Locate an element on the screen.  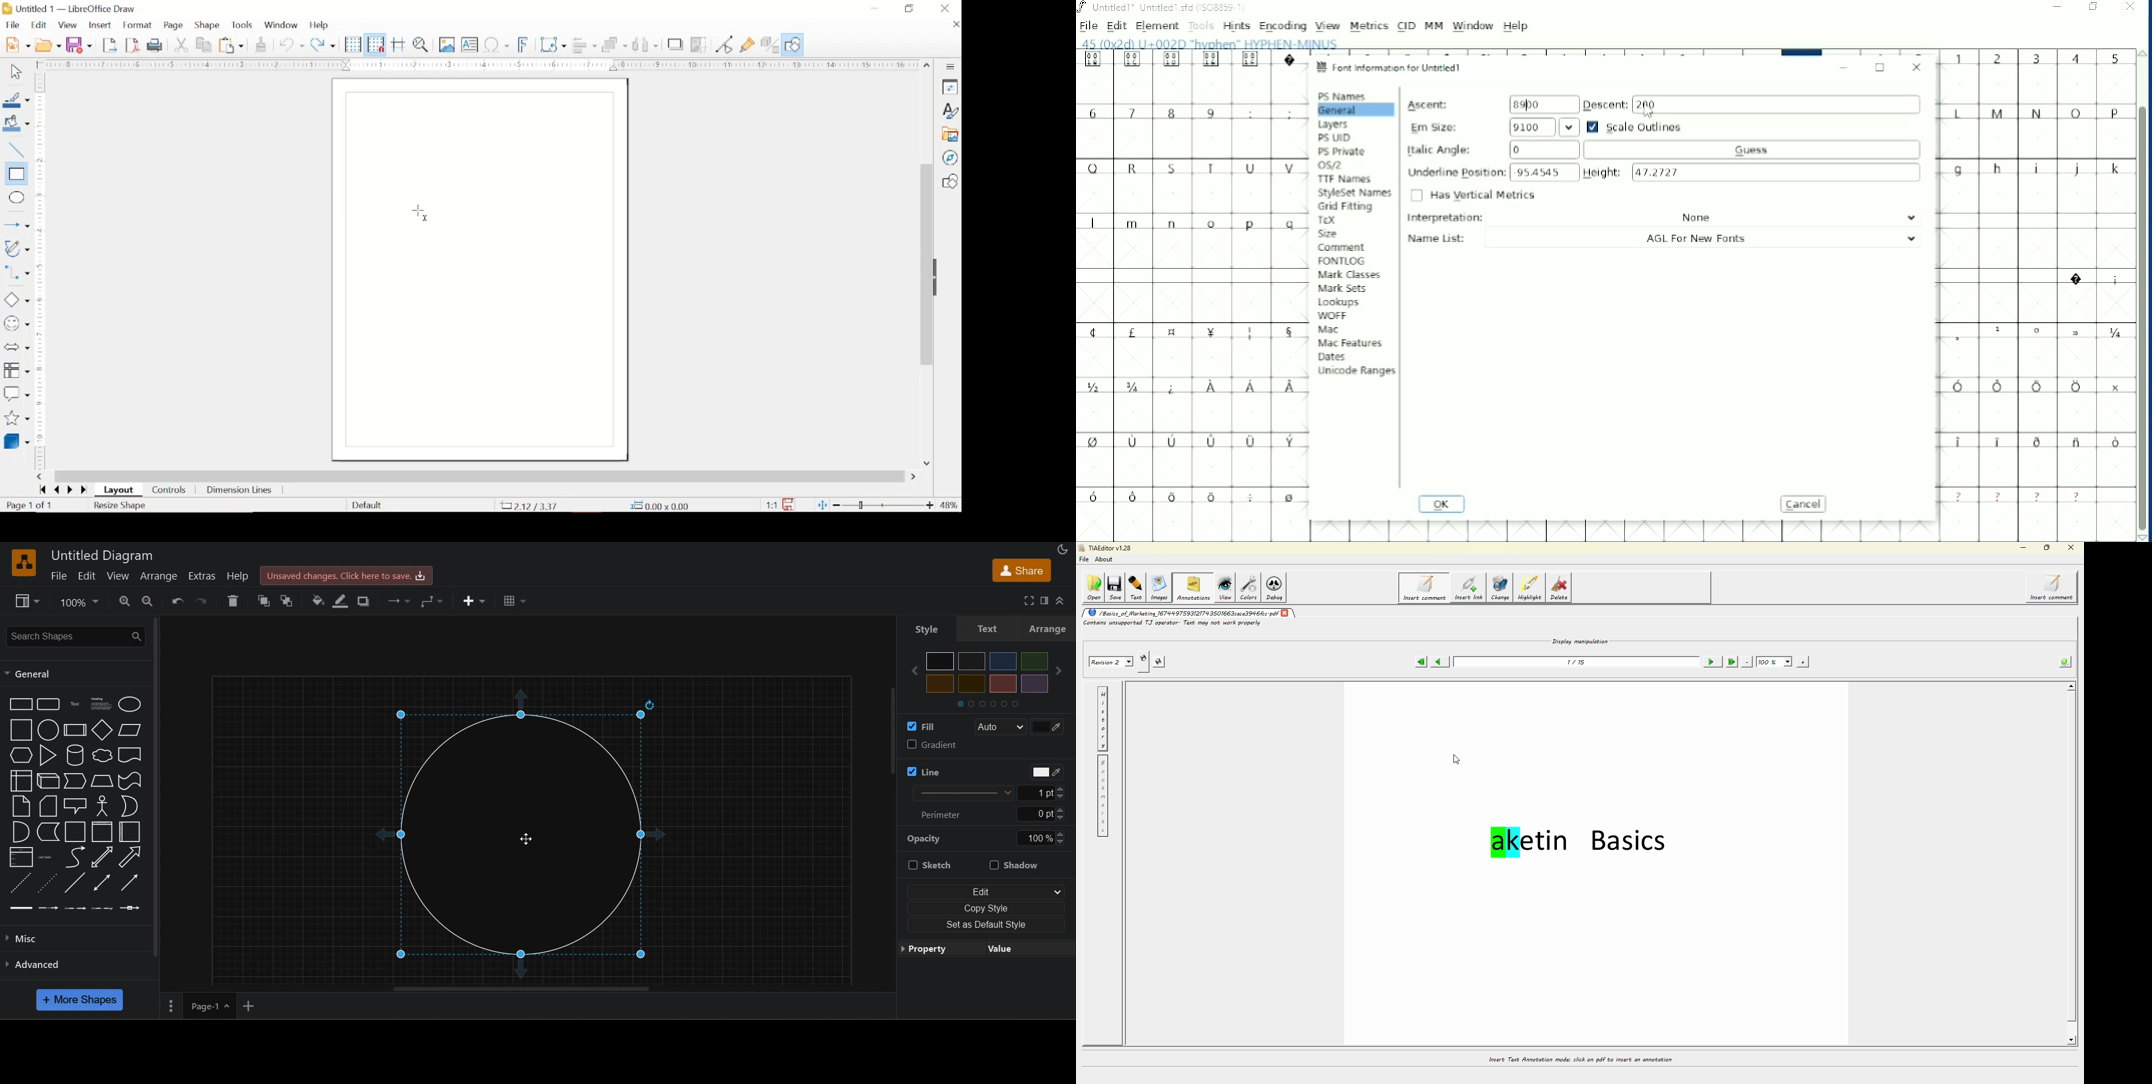
trapezoid is located at coordinates (103, 784).